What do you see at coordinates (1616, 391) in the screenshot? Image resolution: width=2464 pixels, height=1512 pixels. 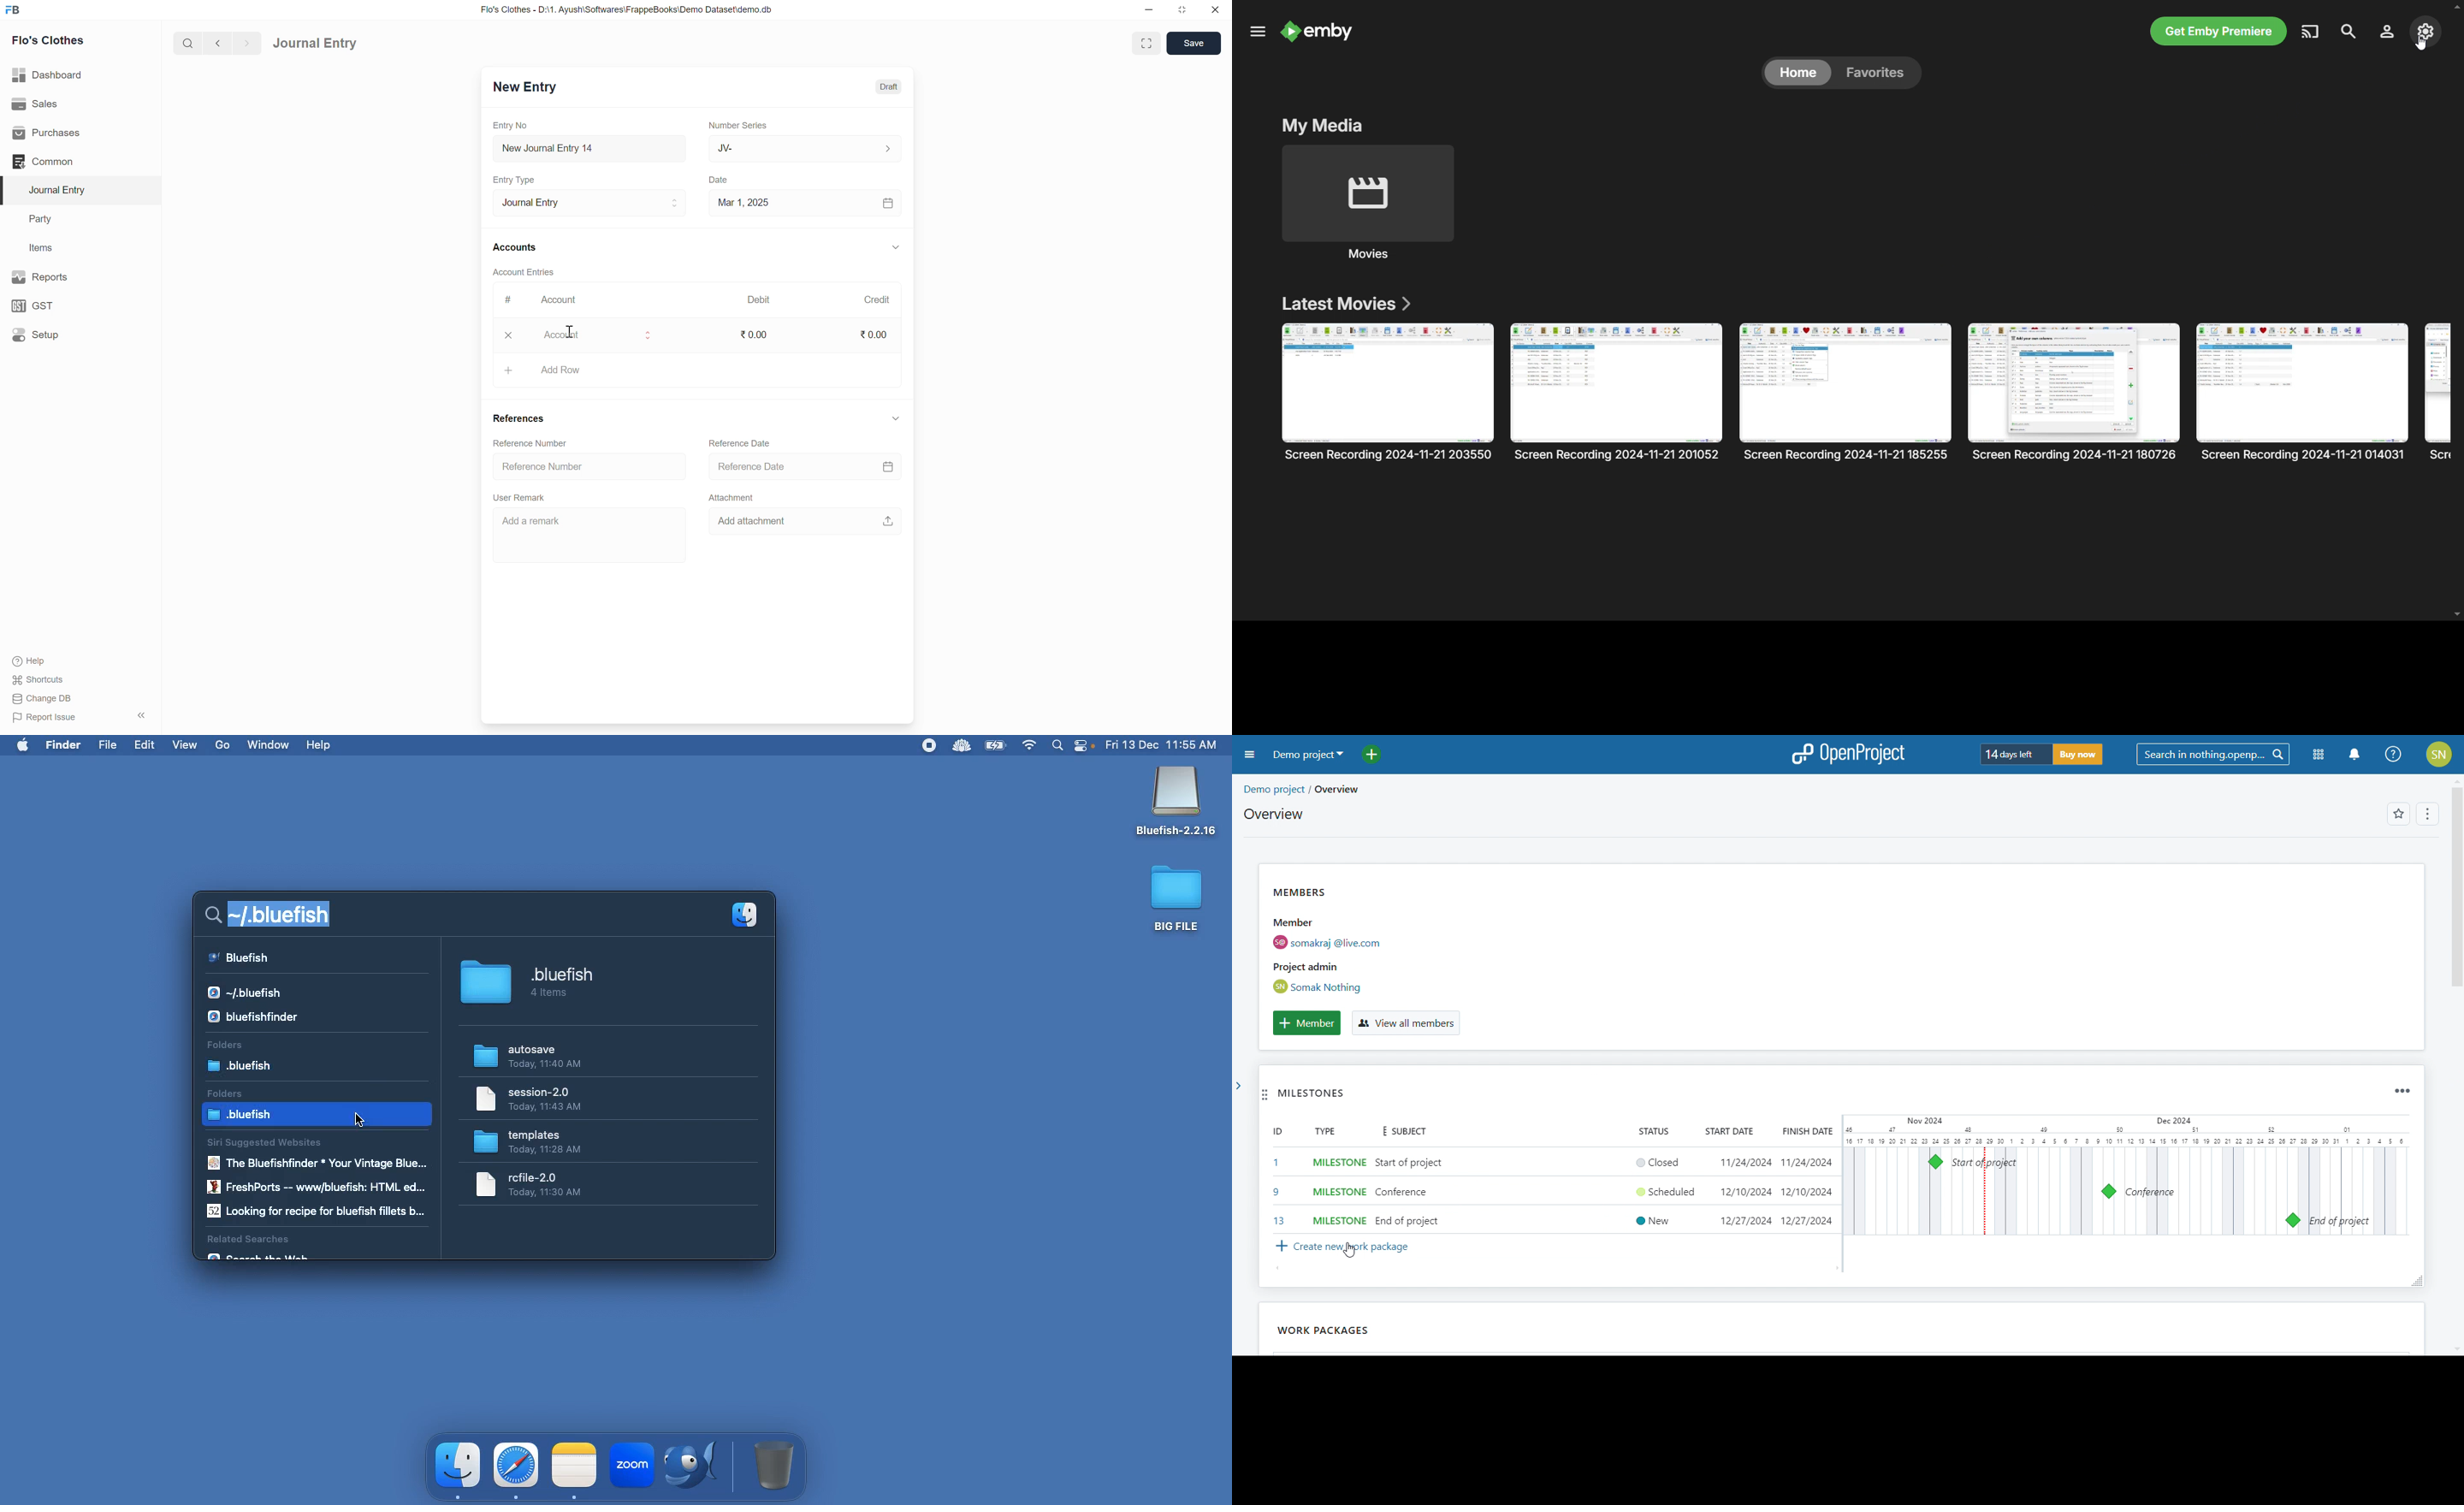 I see `| erm meme mts% 7 |
0 NEED Bs HEE OX
Screen Recording 2024-11-21 201052` at bounding box center [1616, 391].